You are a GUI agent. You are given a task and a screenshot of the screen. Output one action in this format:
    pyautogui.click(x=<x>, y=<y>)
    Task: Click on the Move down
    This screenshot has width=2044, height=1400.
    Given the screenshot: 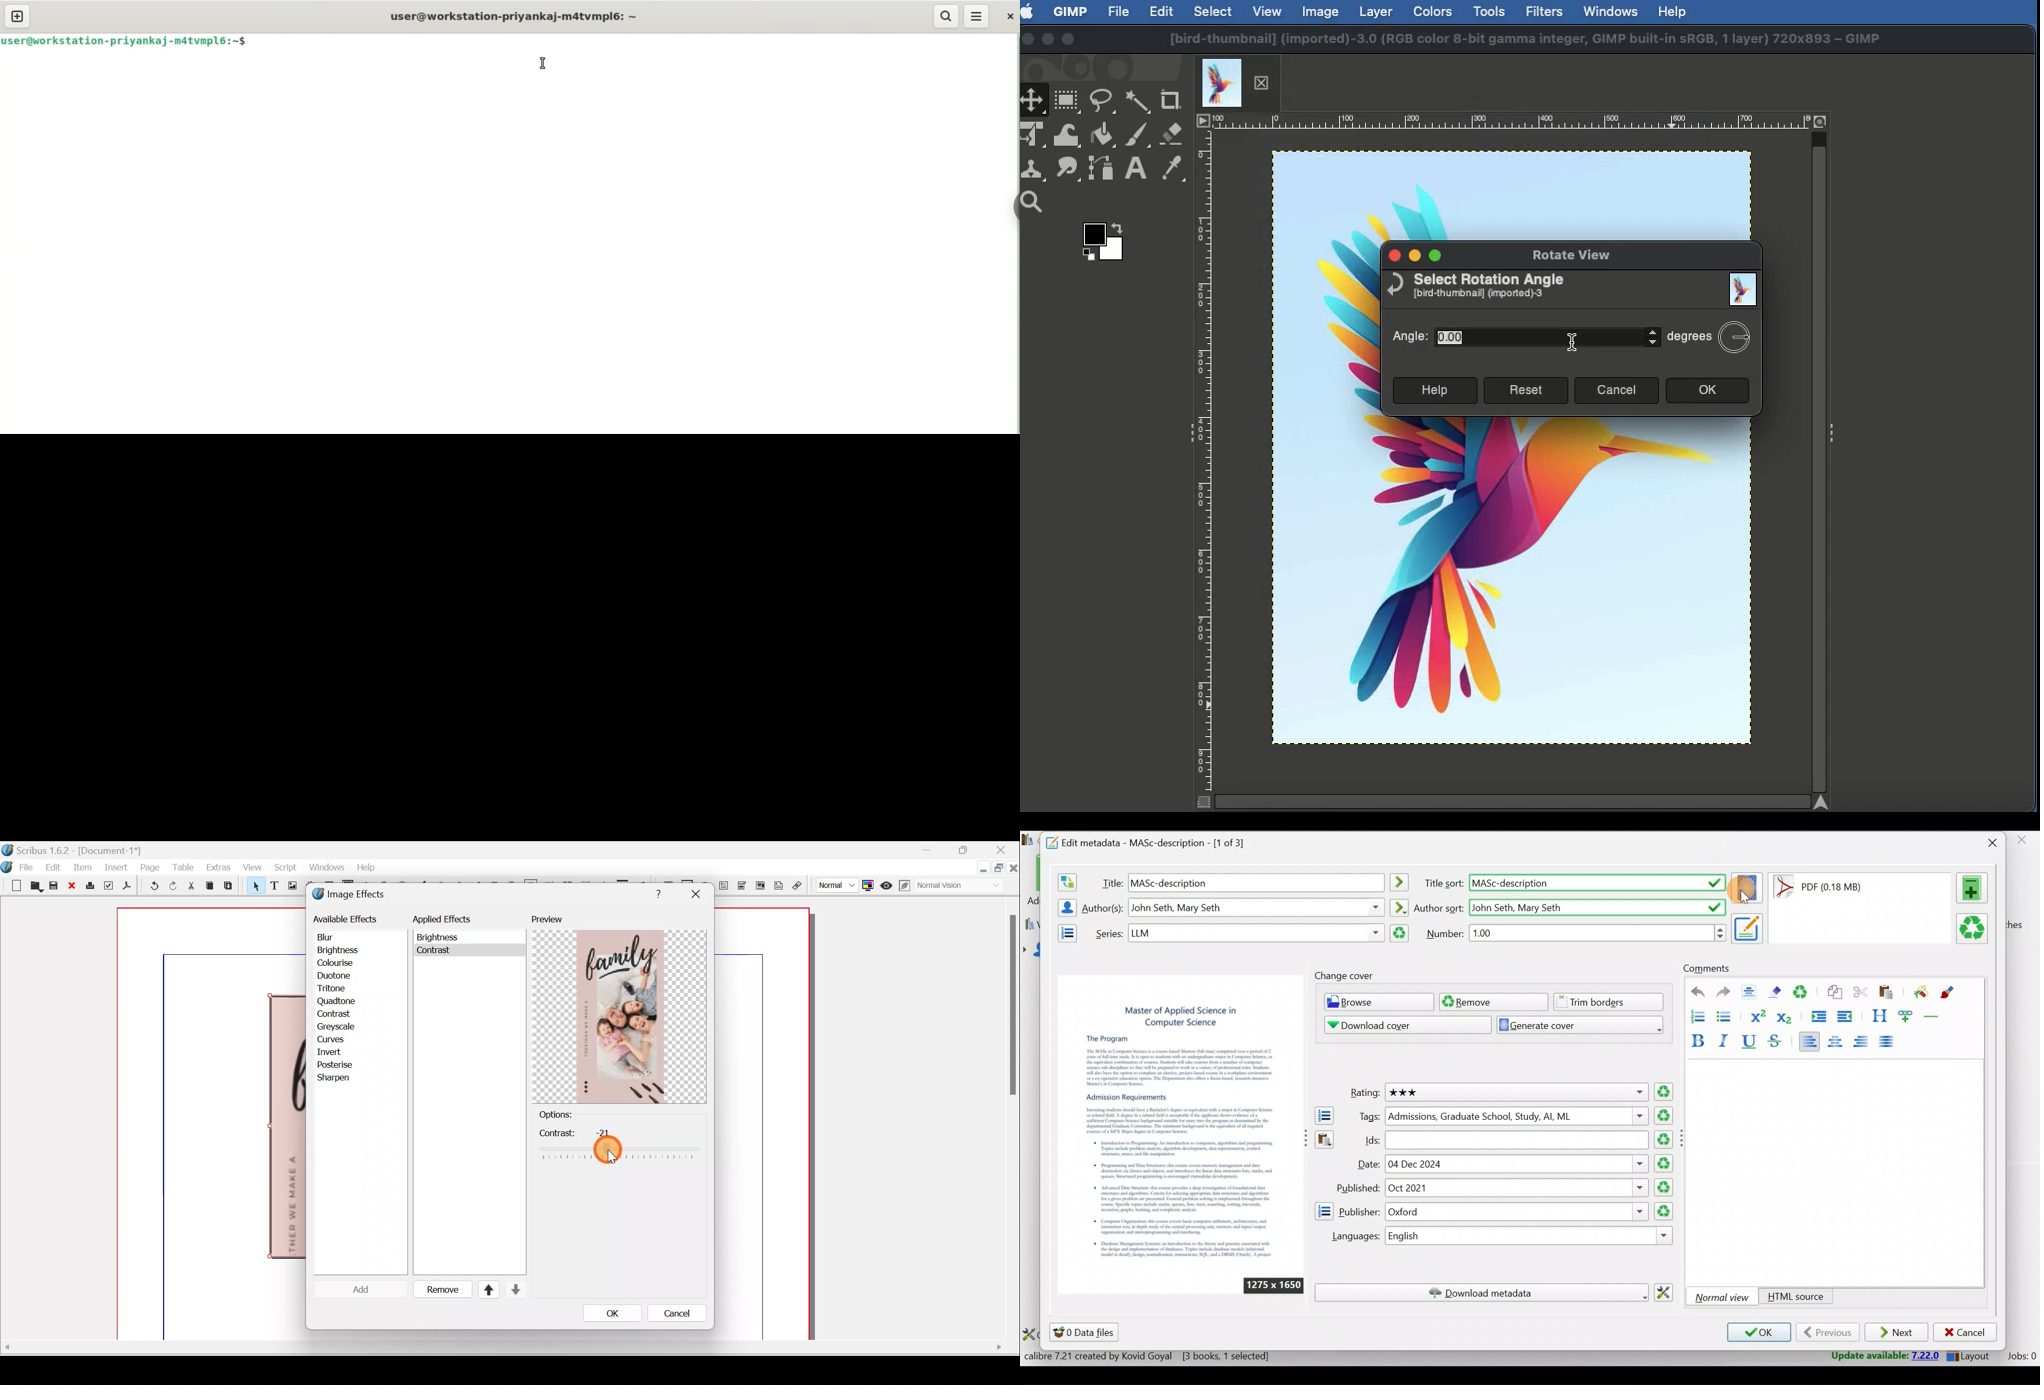 What is the action you would take?
    pyautogui.click(x=514, y=1290)
    